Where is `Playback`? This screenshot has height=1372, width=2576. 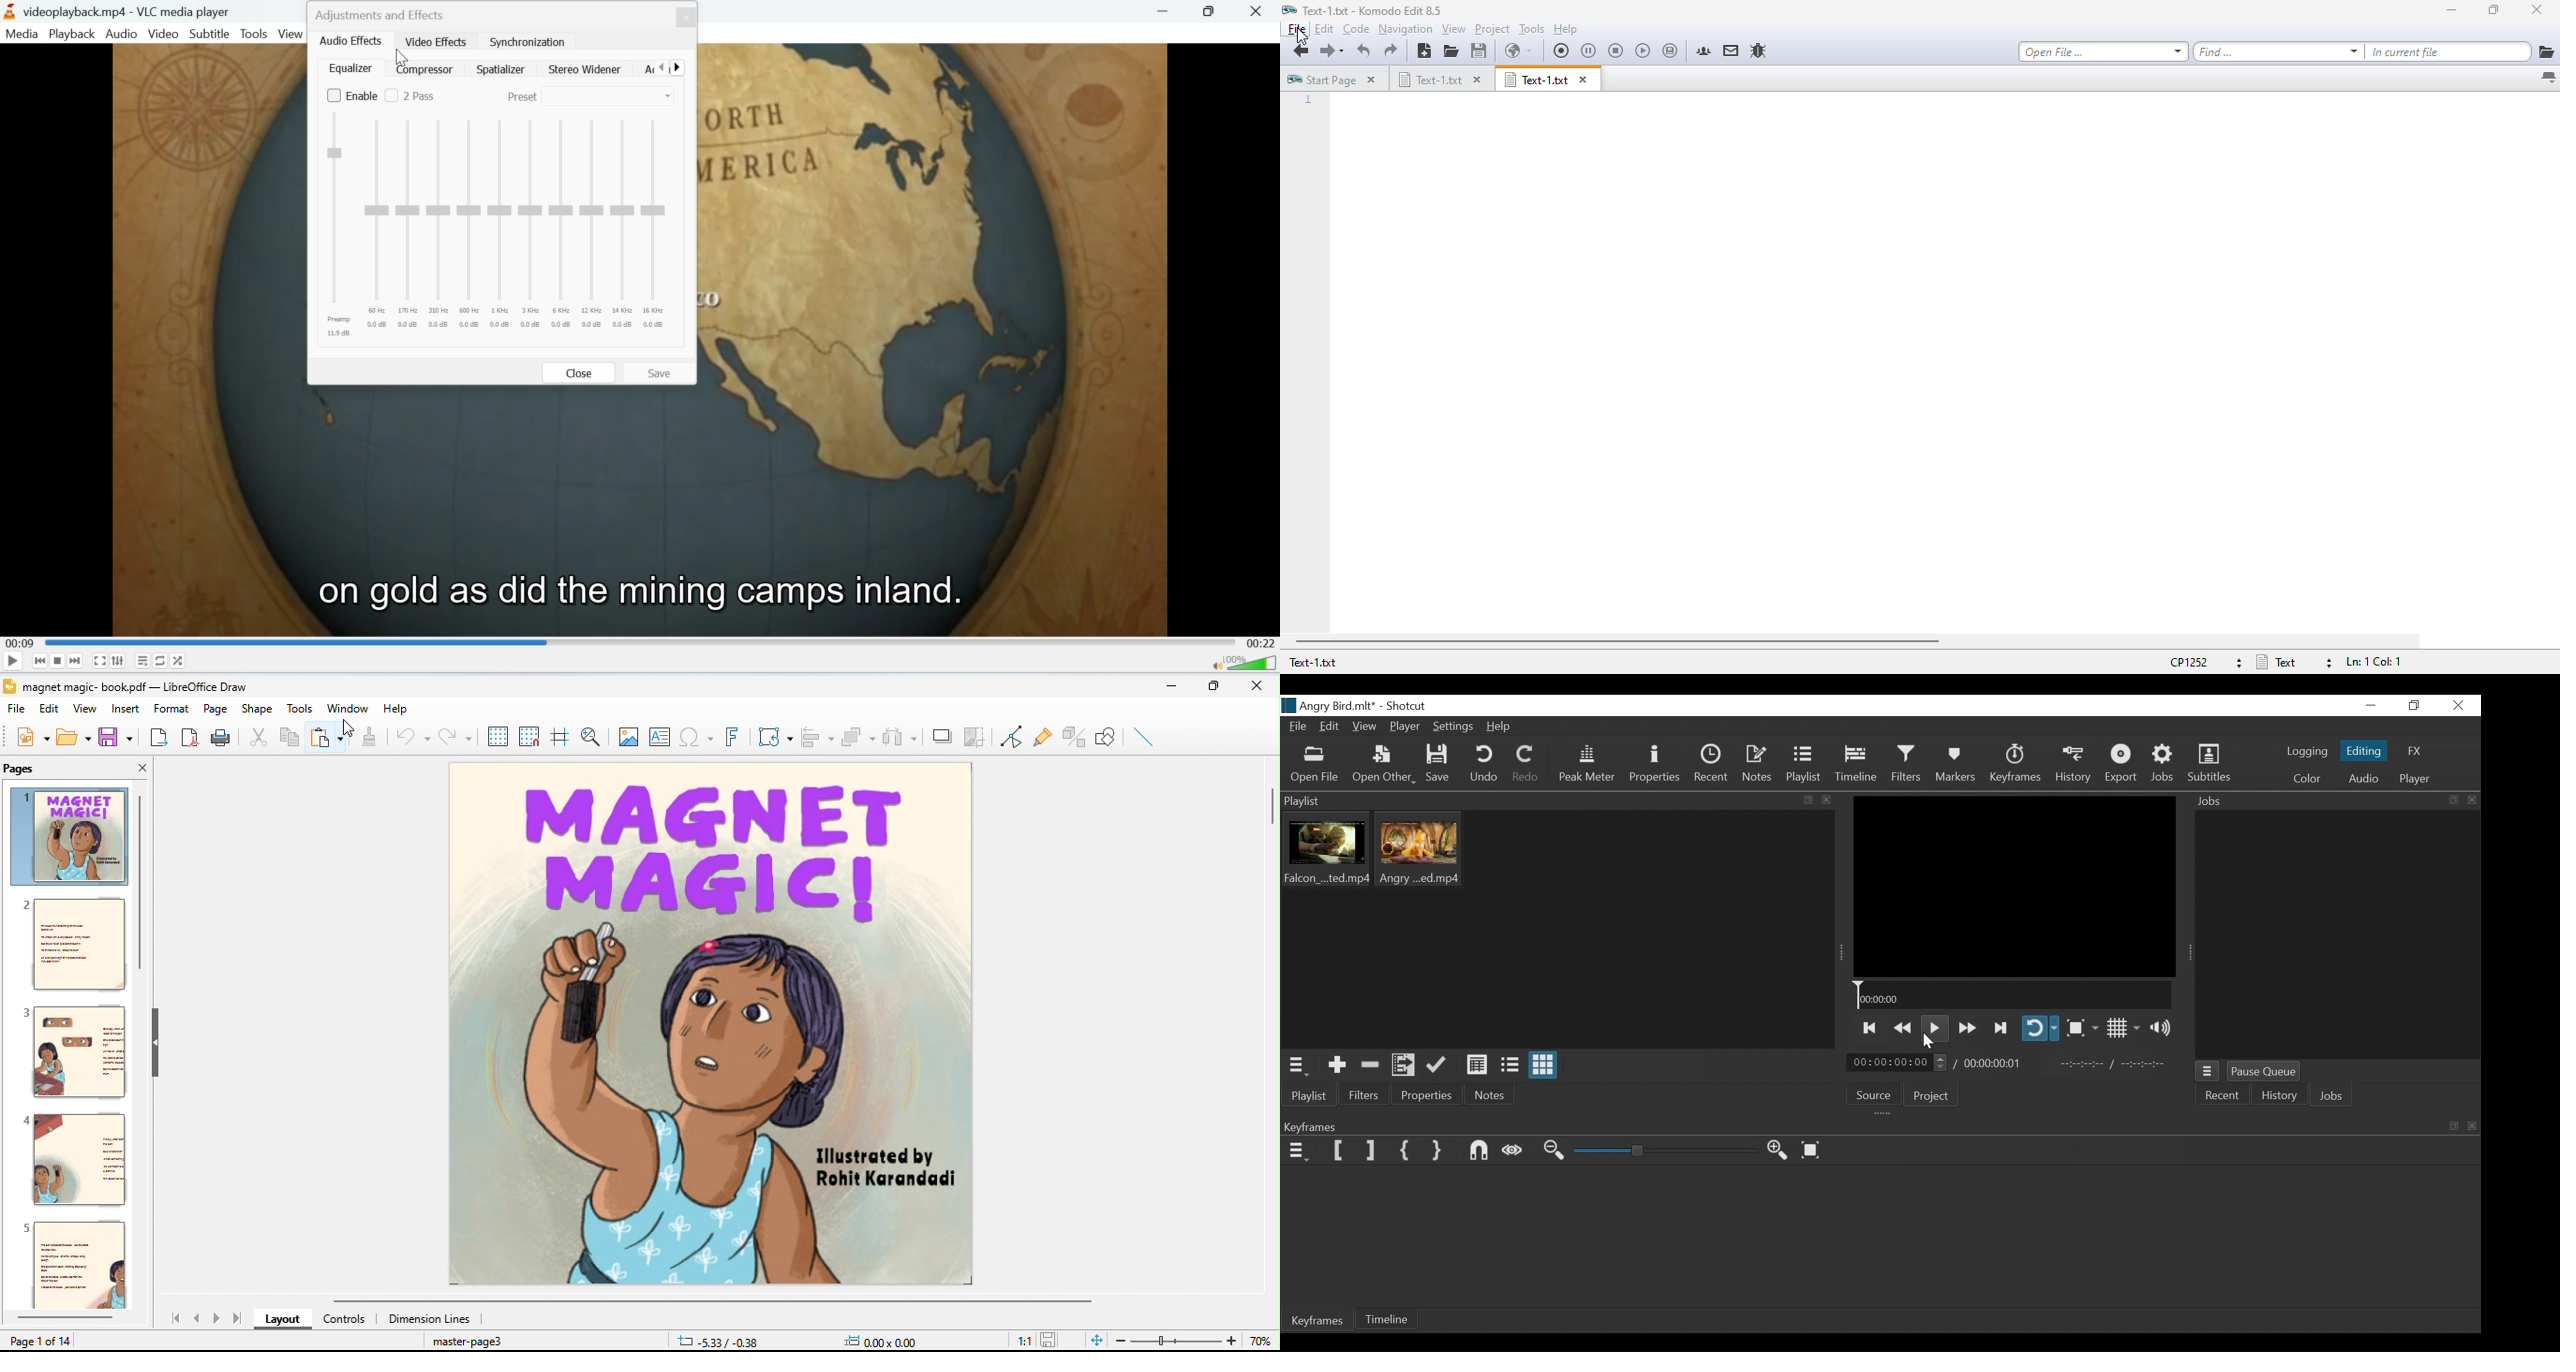
Playback is located at coordinates (72, 34).